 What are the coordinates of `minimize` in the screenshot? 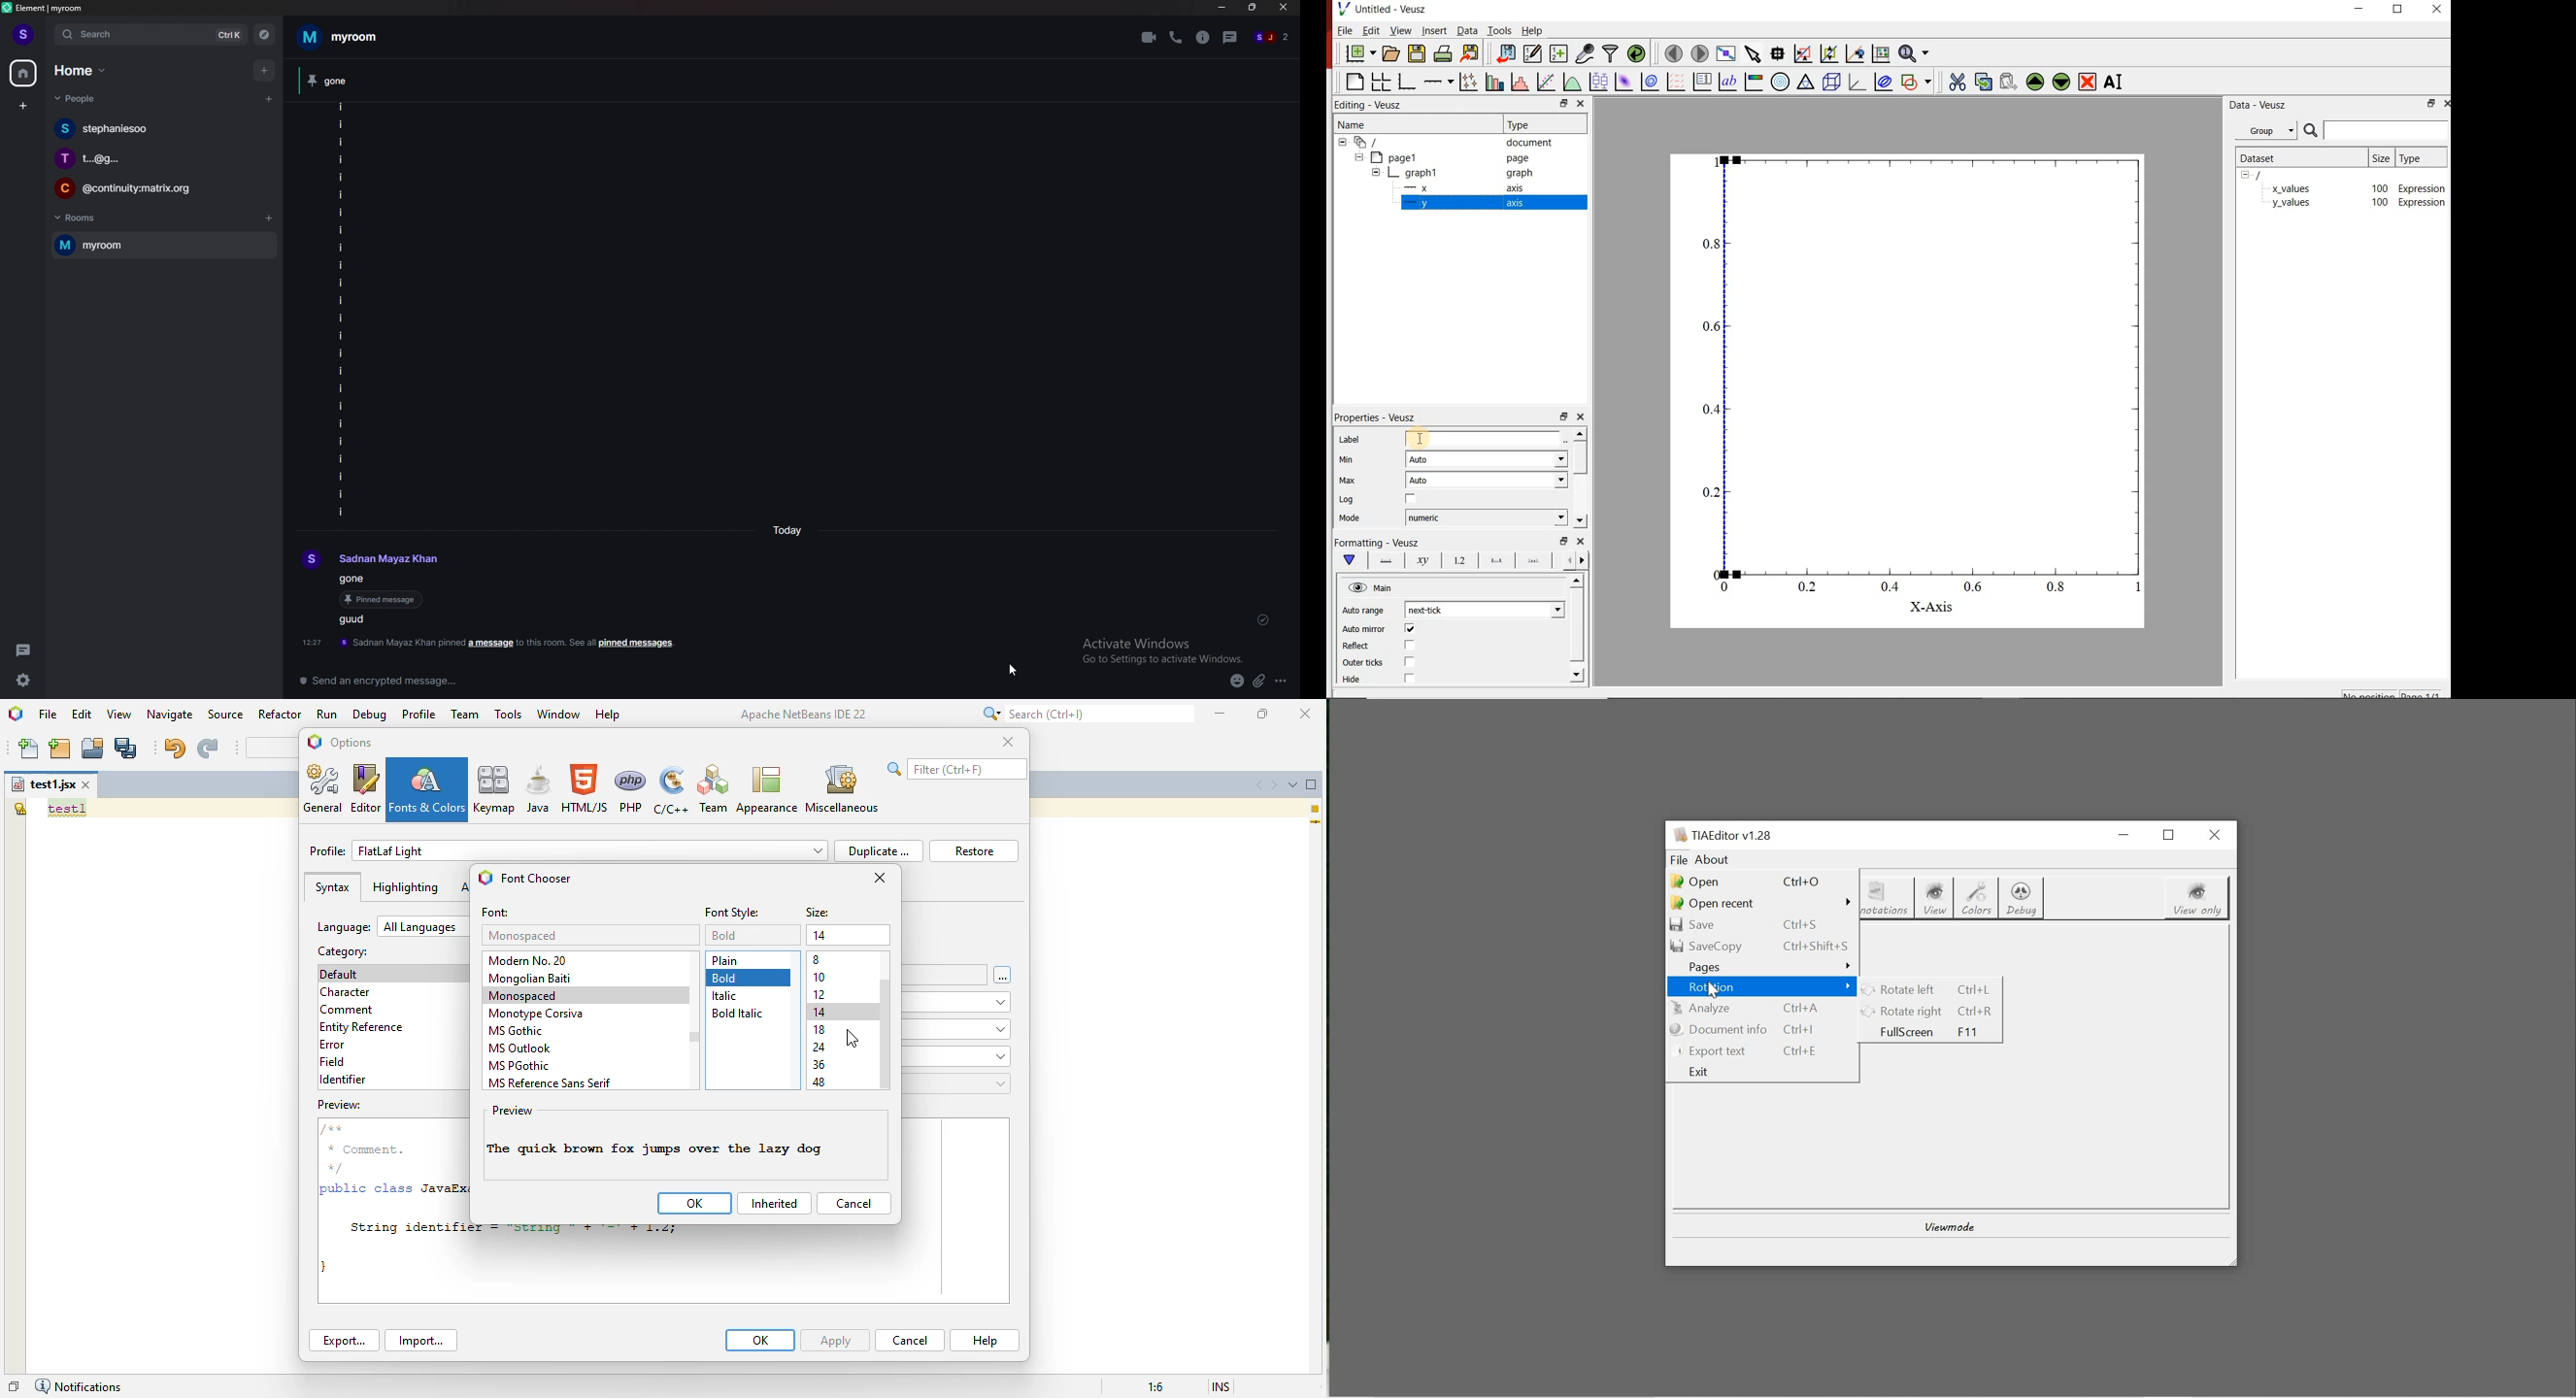 It's located at (1221, 8).